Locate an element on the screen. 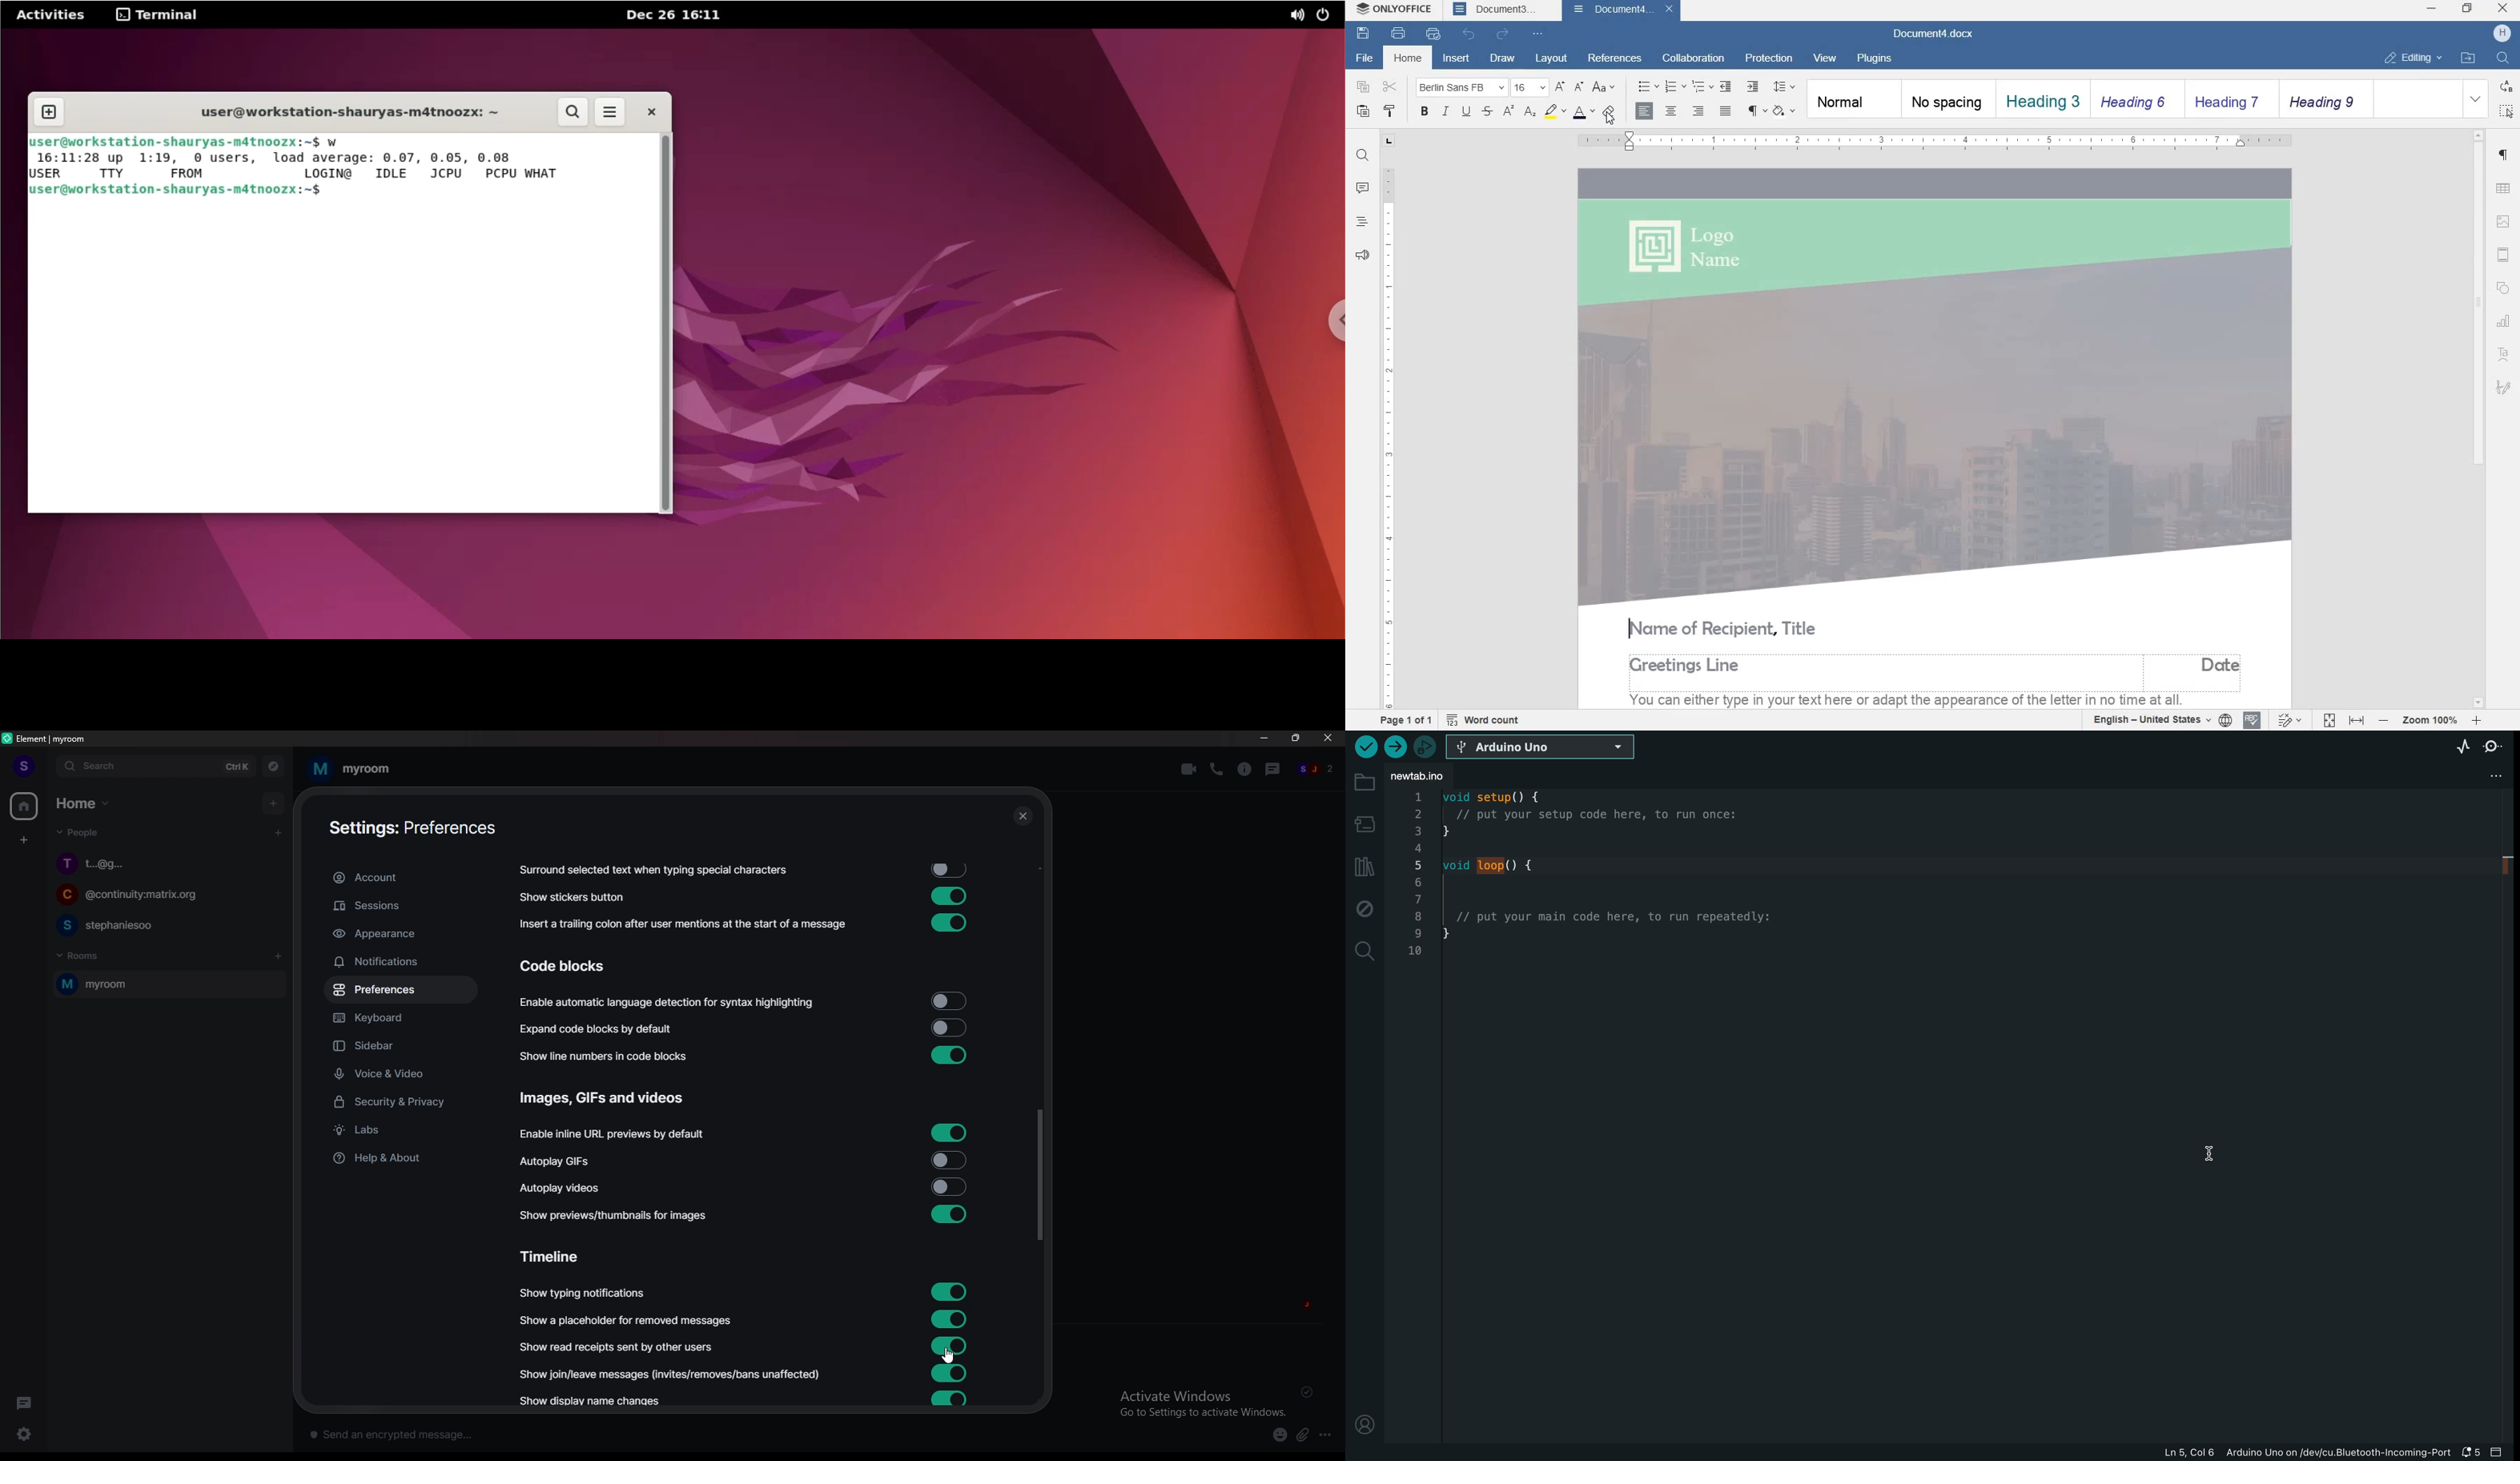  paste is located at coordinates (1363, 111).